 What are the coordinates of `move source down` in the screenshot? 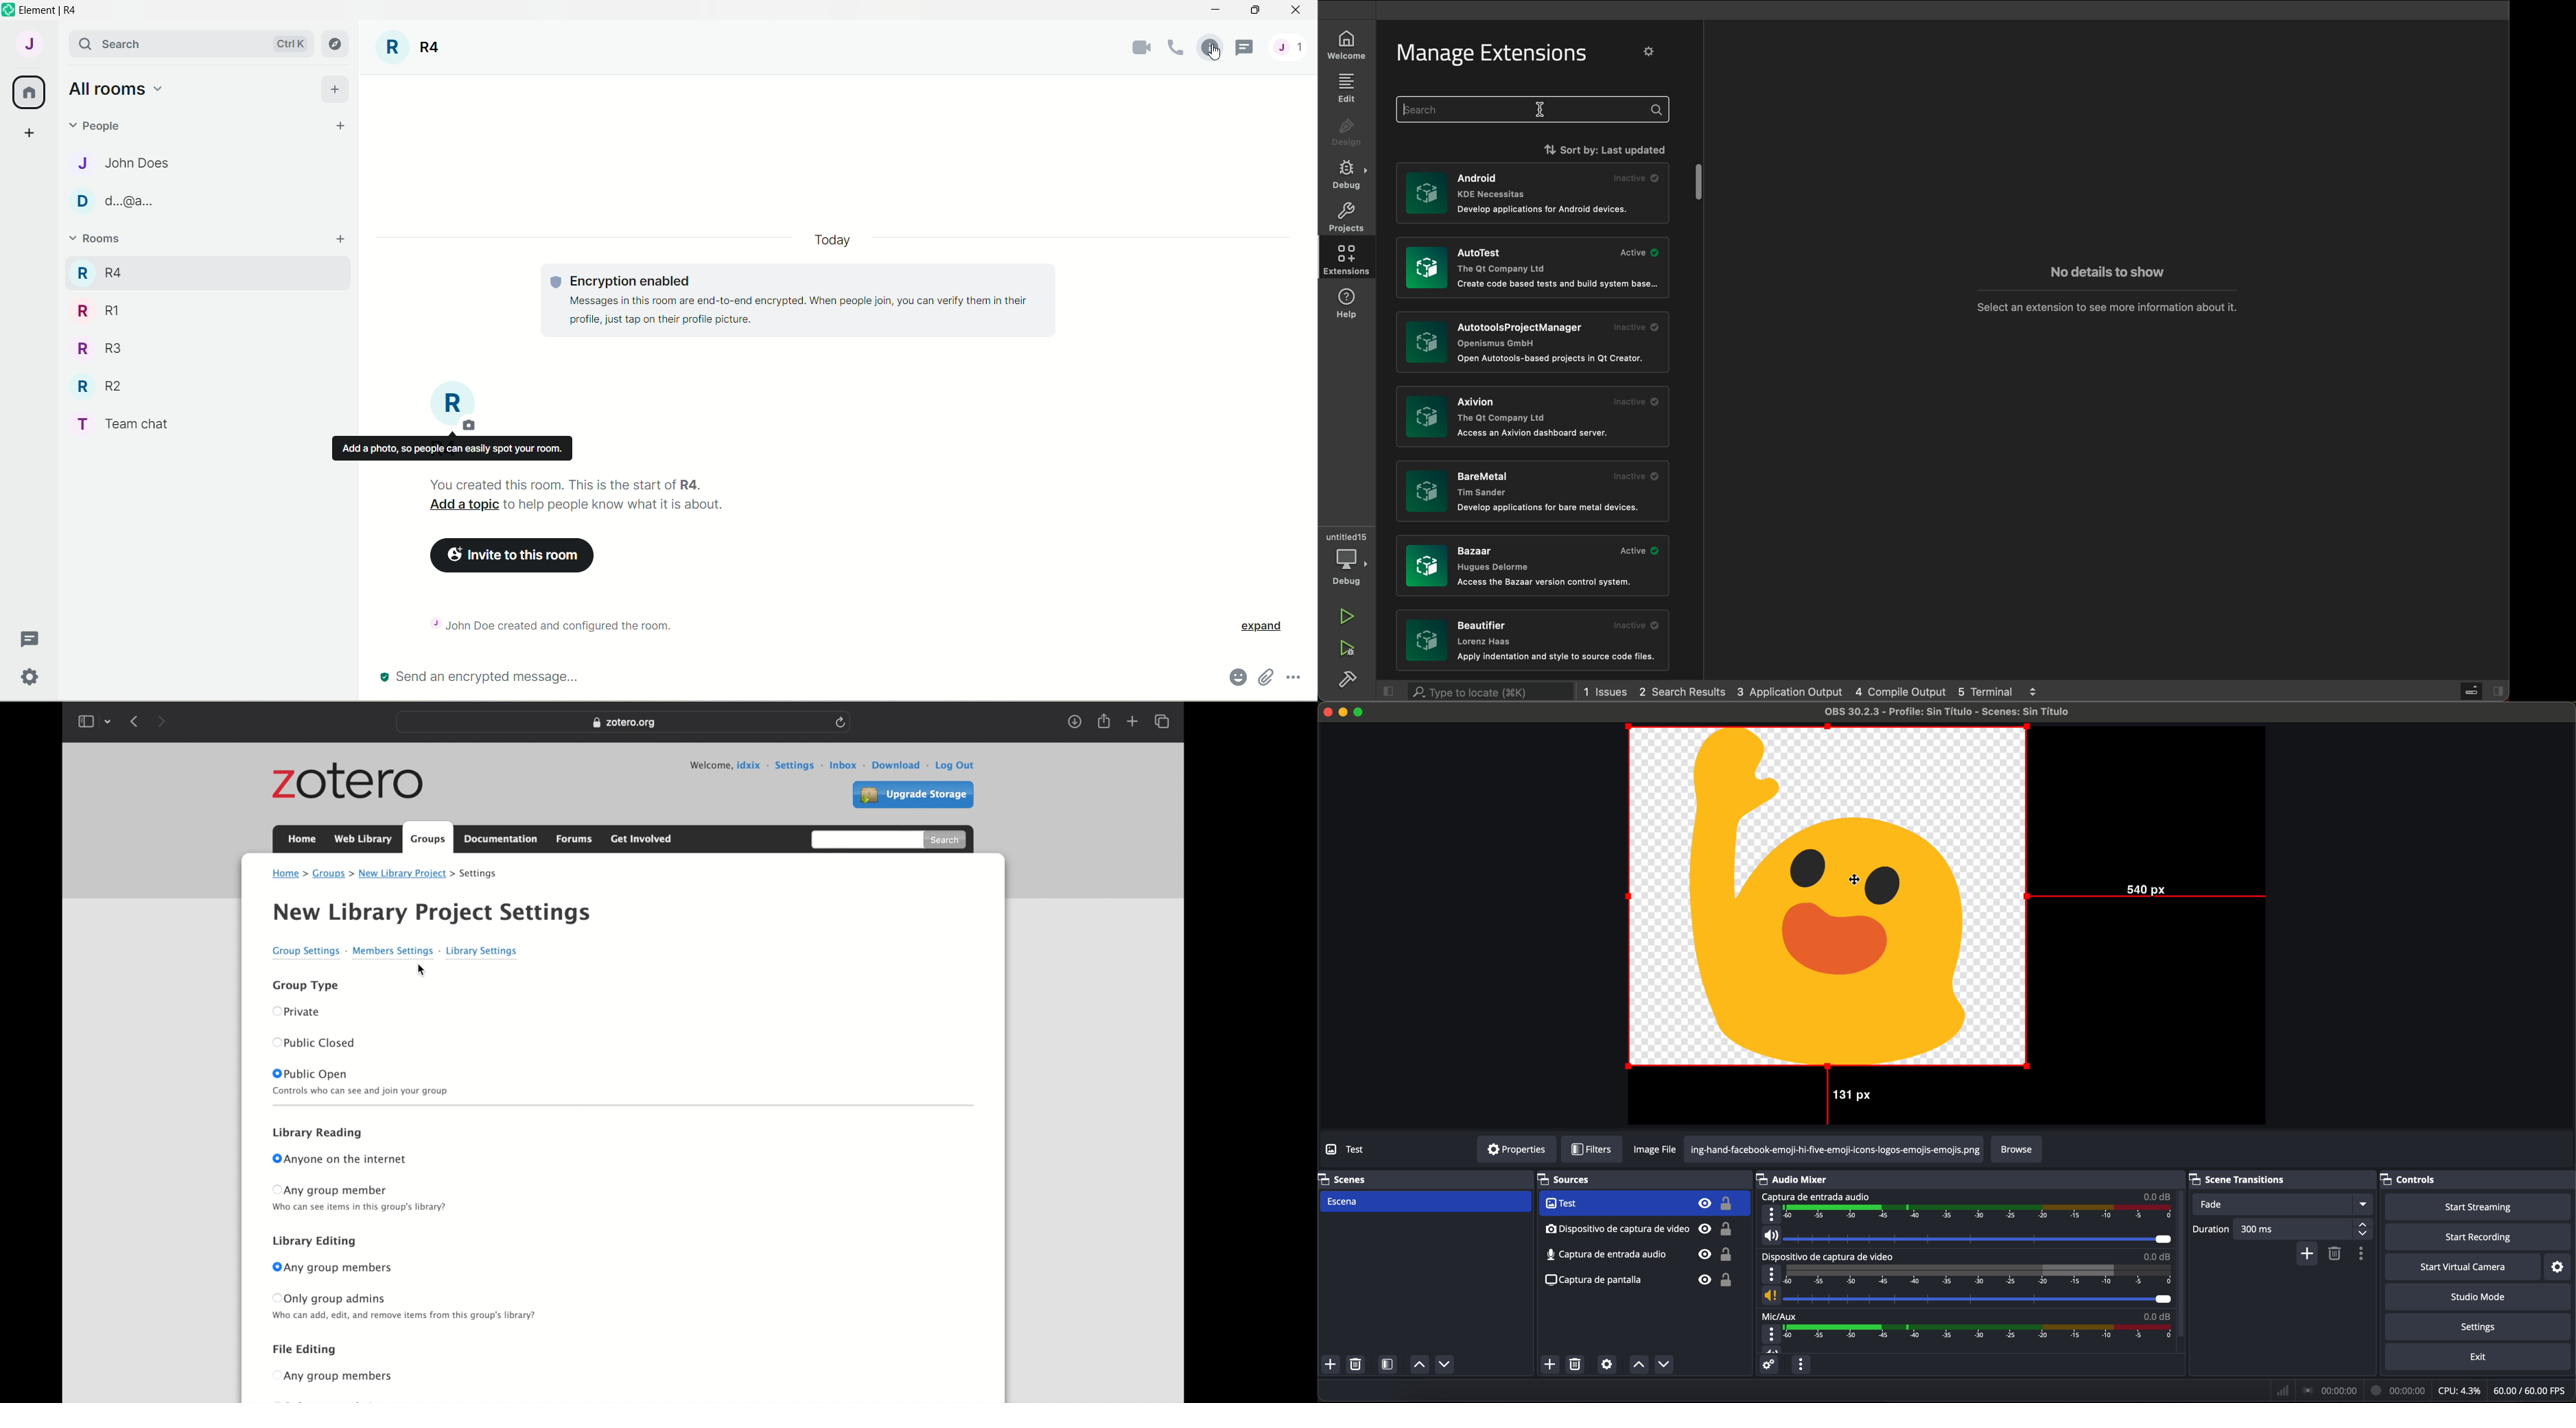 It's located at (1661, 1366).